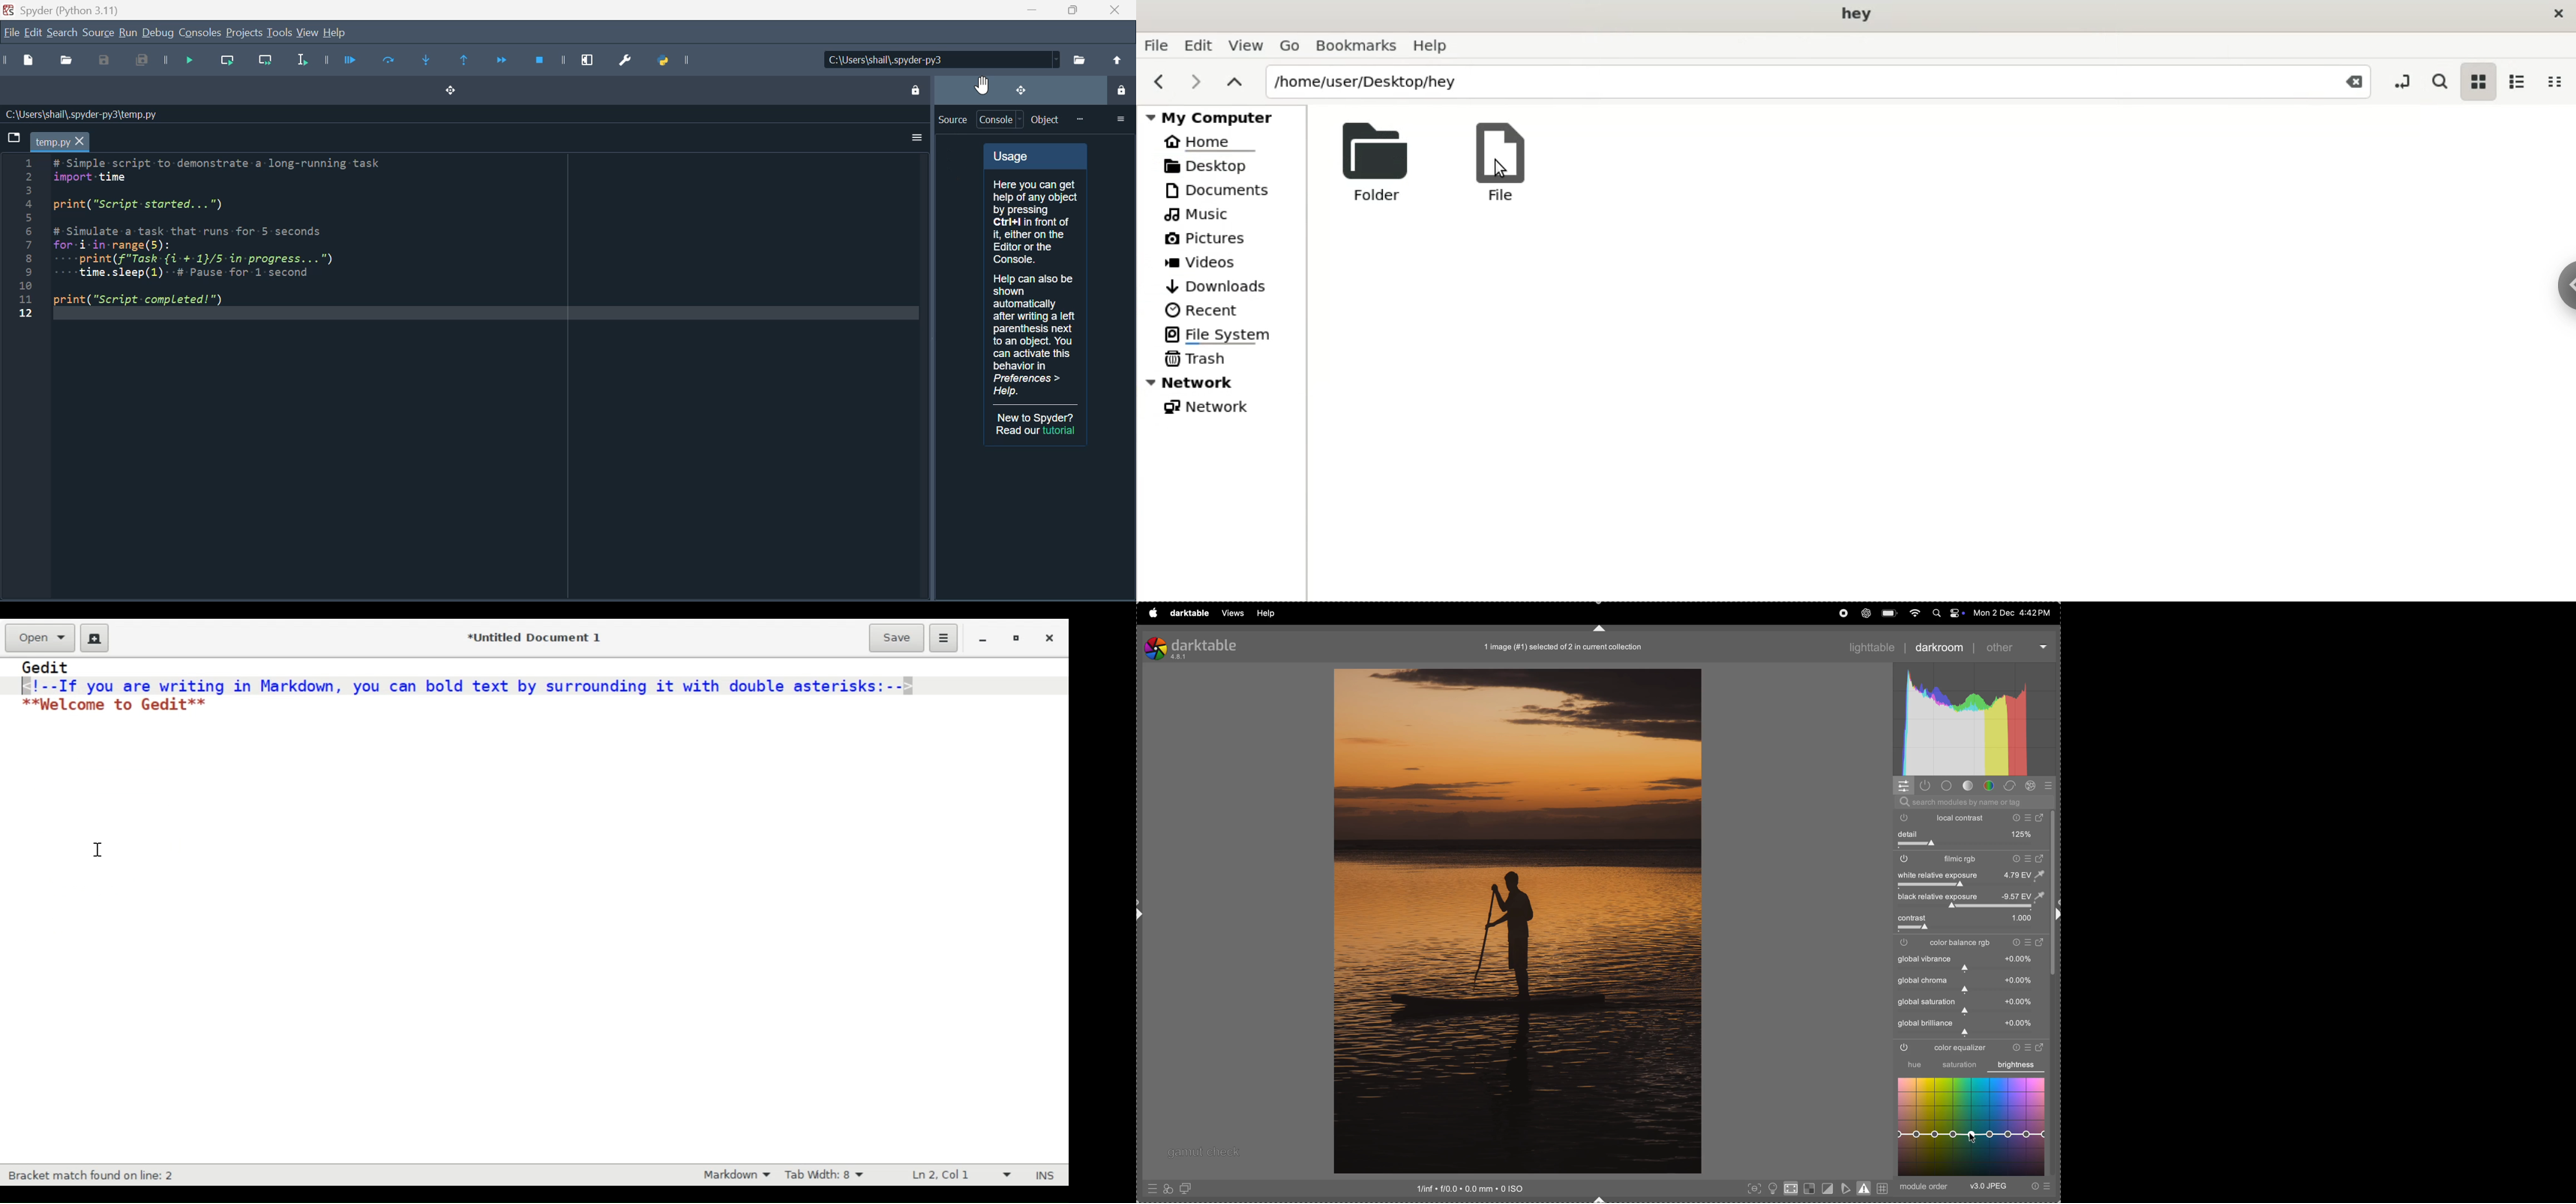 This screenshot has width=2576, height=1204. What do you see at coordinates (1016, 639) in the screenshot?
I see `Restore` at bounding box center [1016, 639].